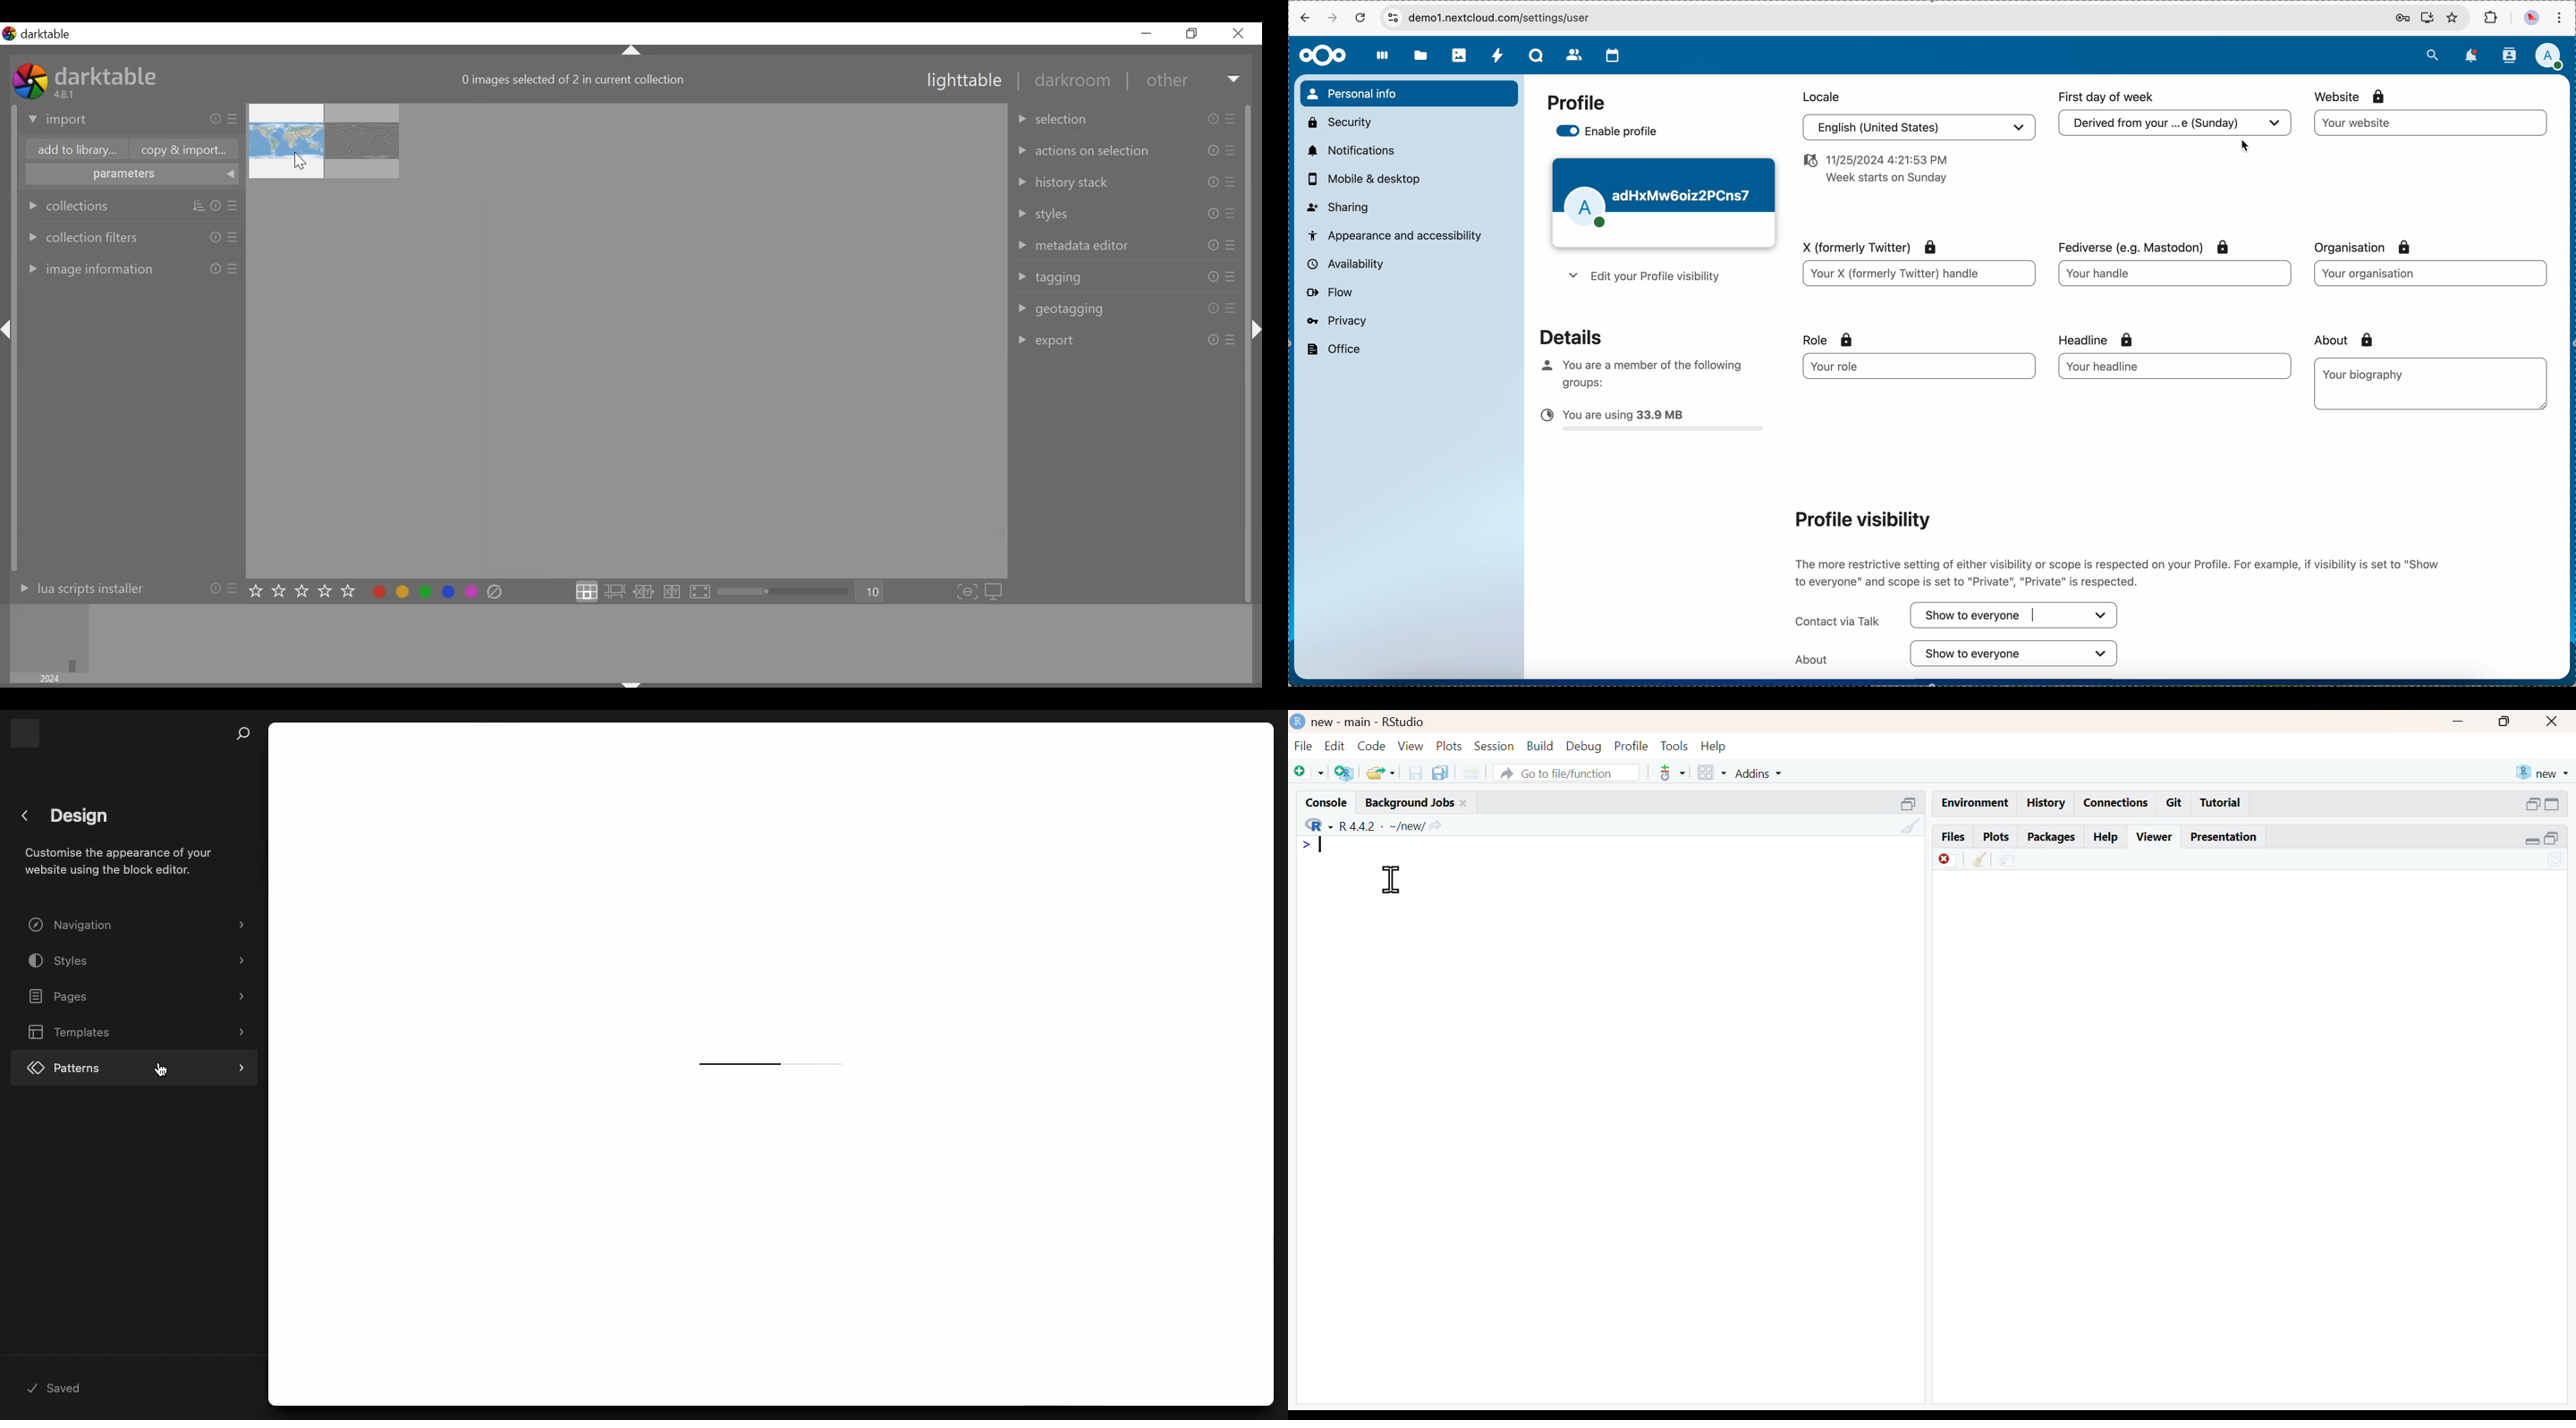 The height and width of the screenshot is (1428, 2576). What do you see at coordinates (1913, 826) in the screenshot?
I see `clean` at bounding box center [1913, 826].